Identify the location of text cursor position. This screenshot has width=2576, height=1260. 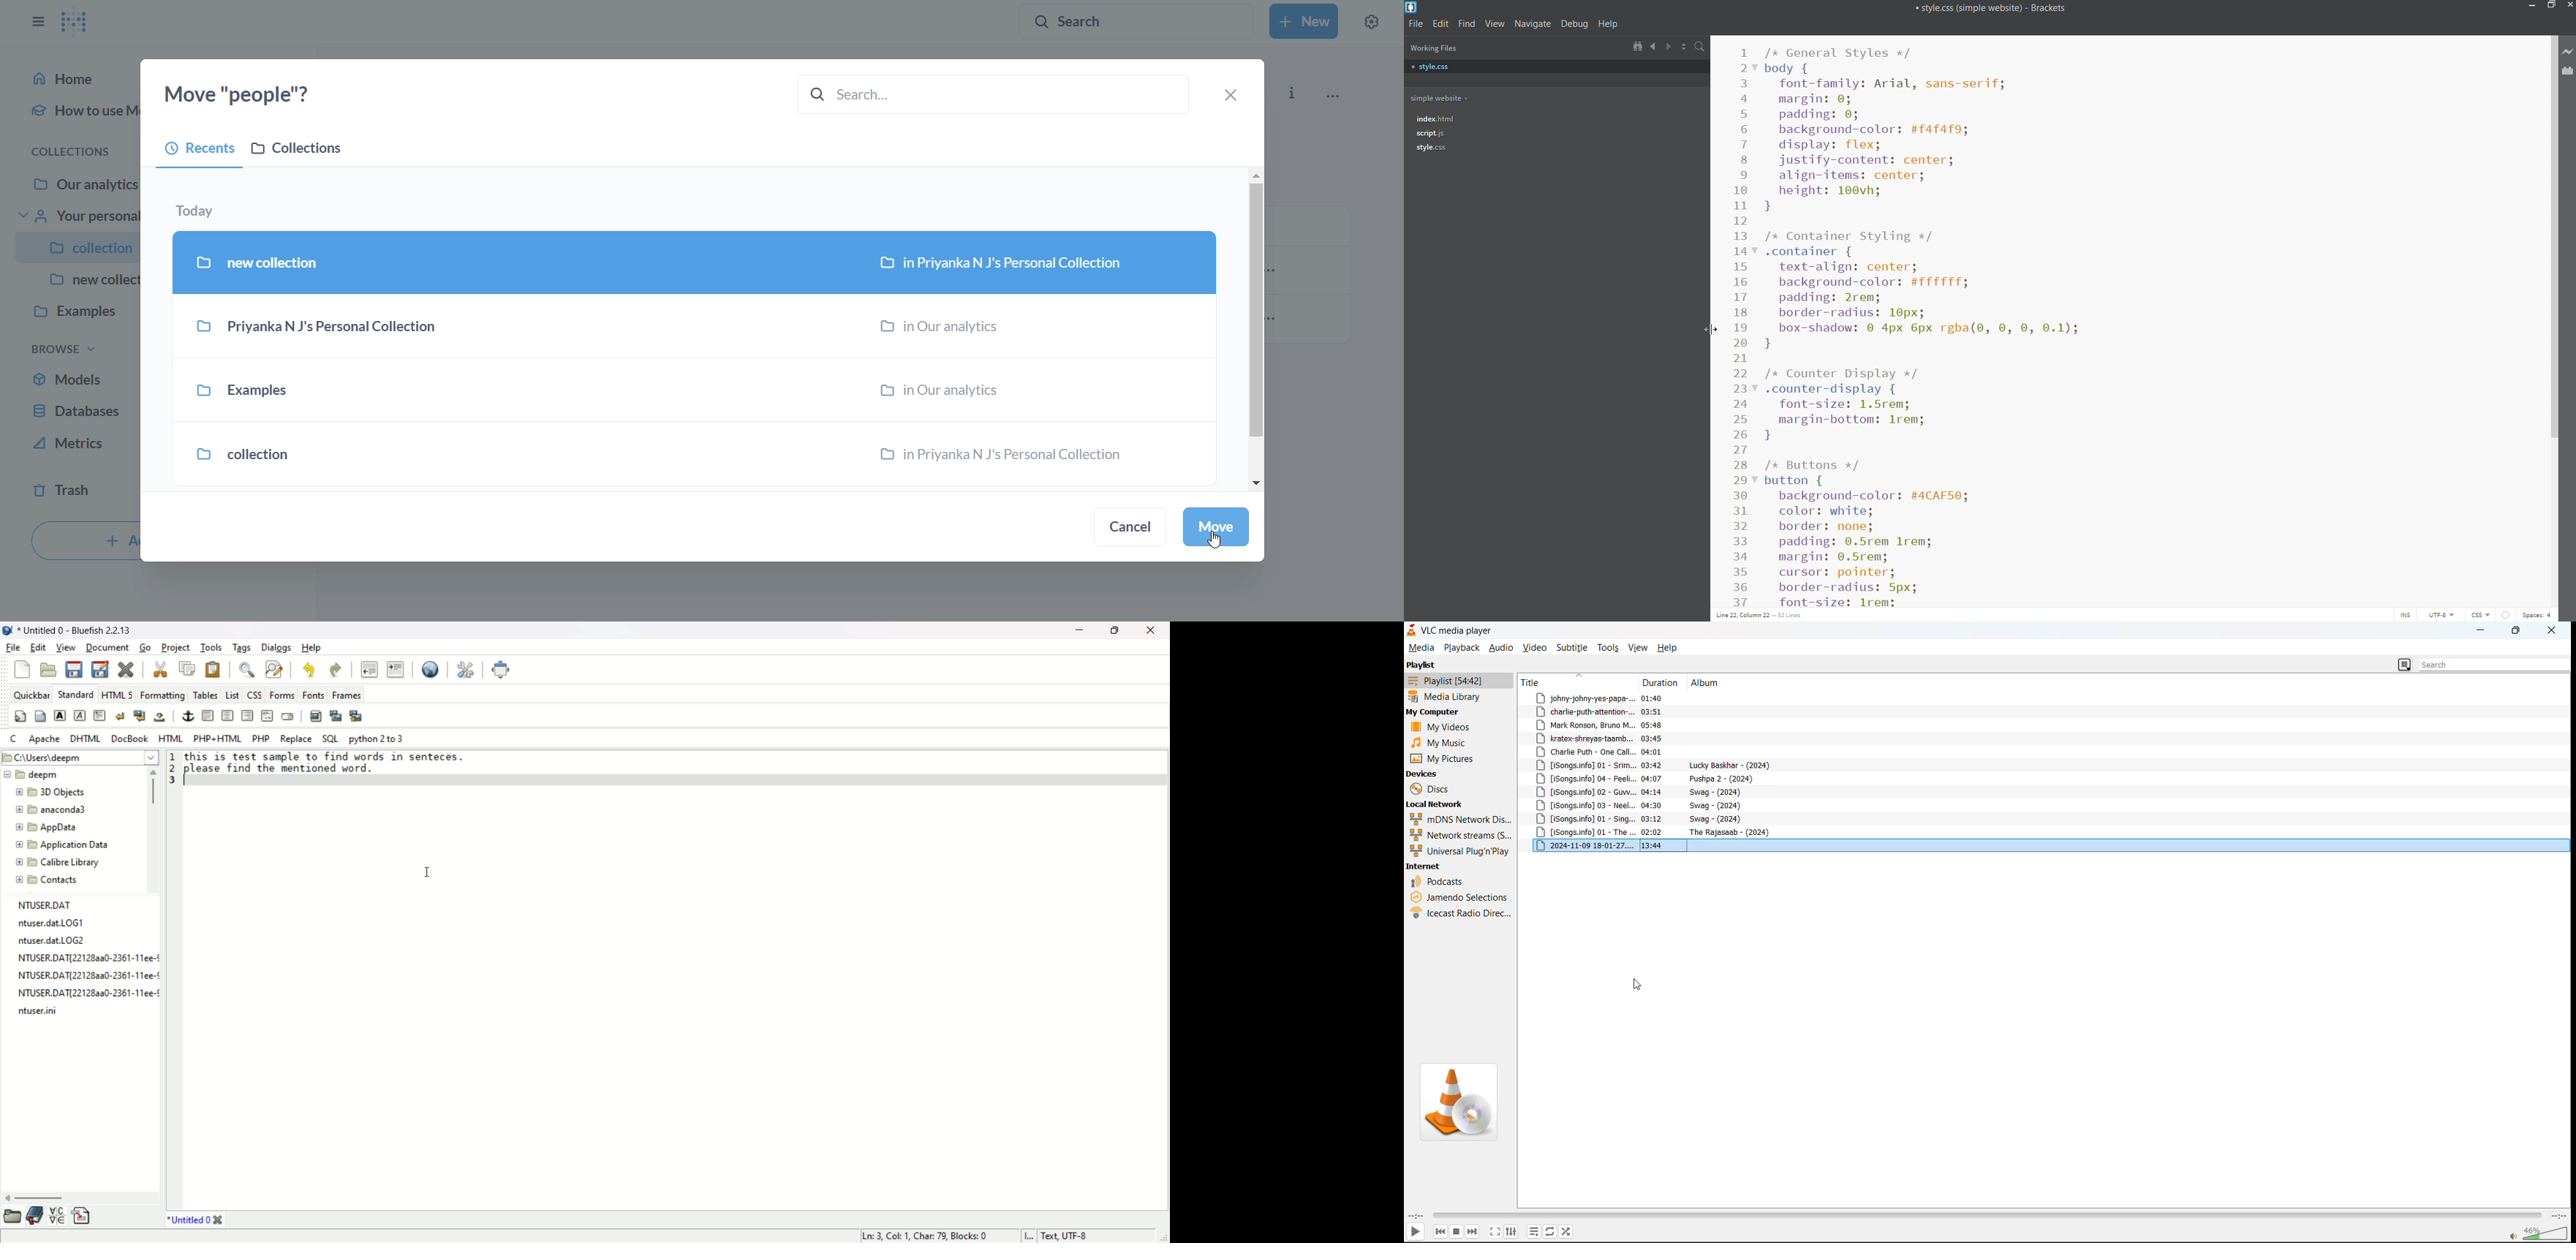
(1758, 615).